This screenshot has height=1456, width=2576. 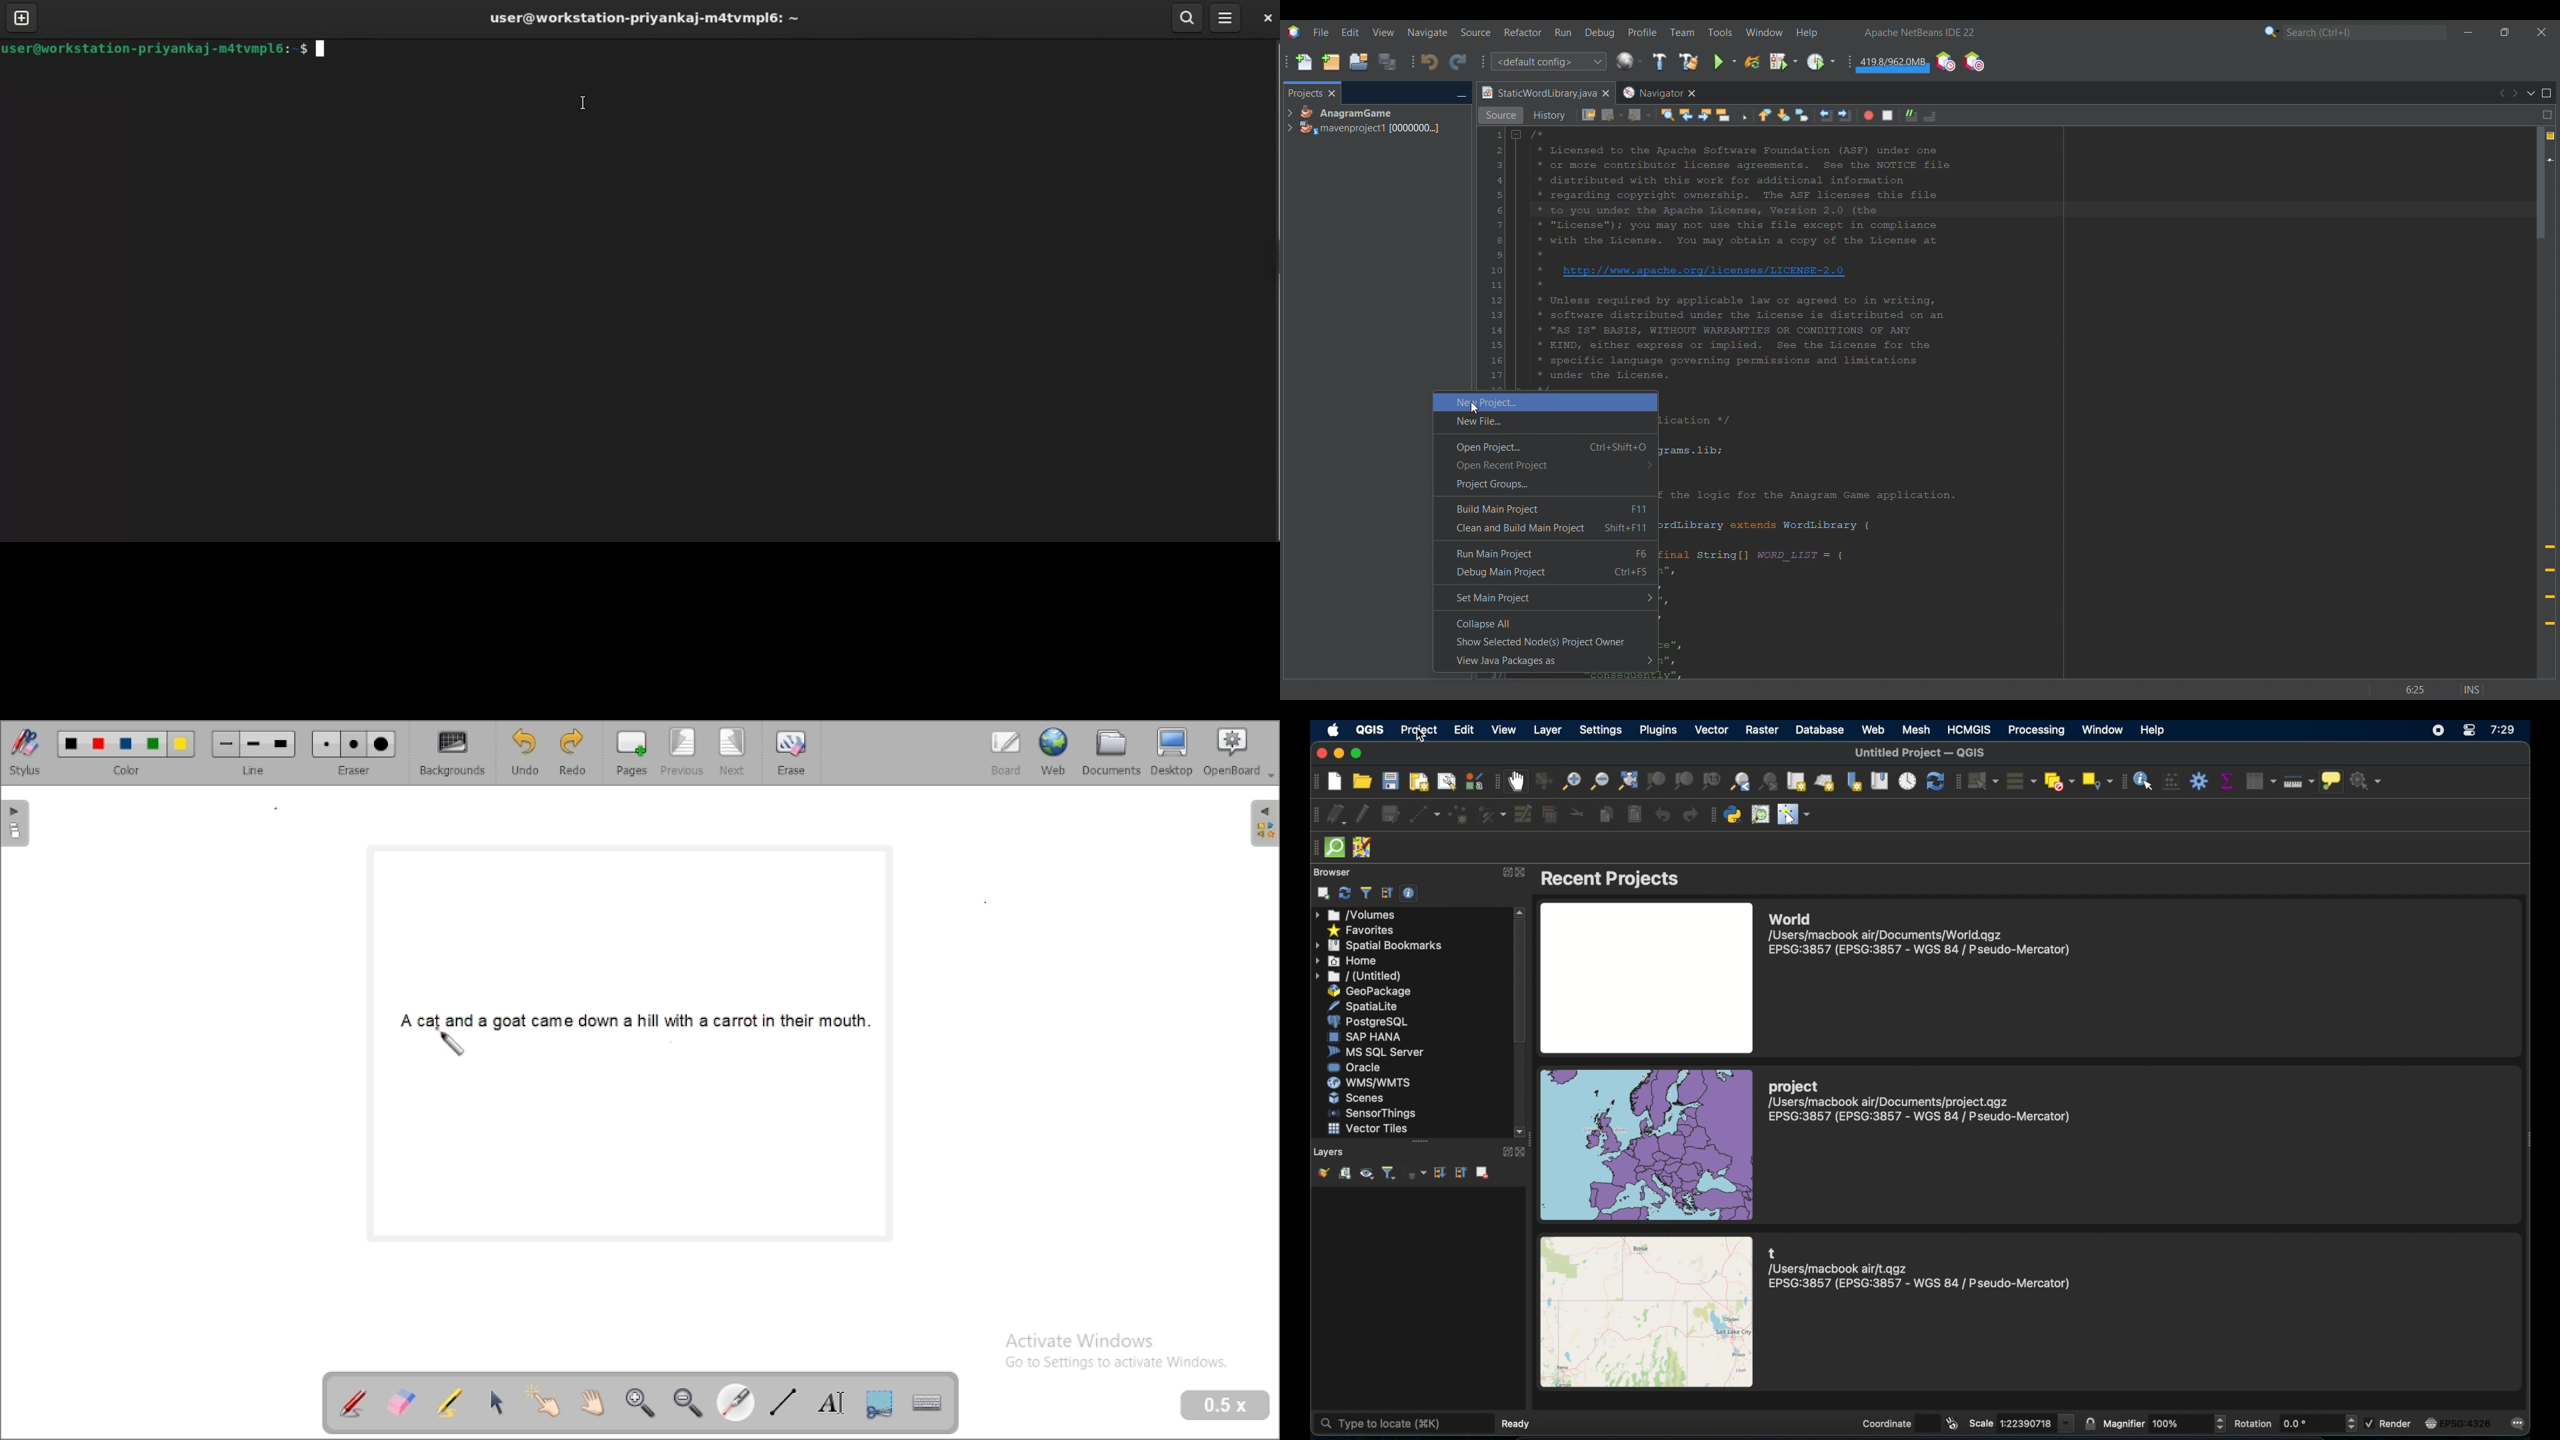 I want to click on drag handle, so click(x=1313, y=848).